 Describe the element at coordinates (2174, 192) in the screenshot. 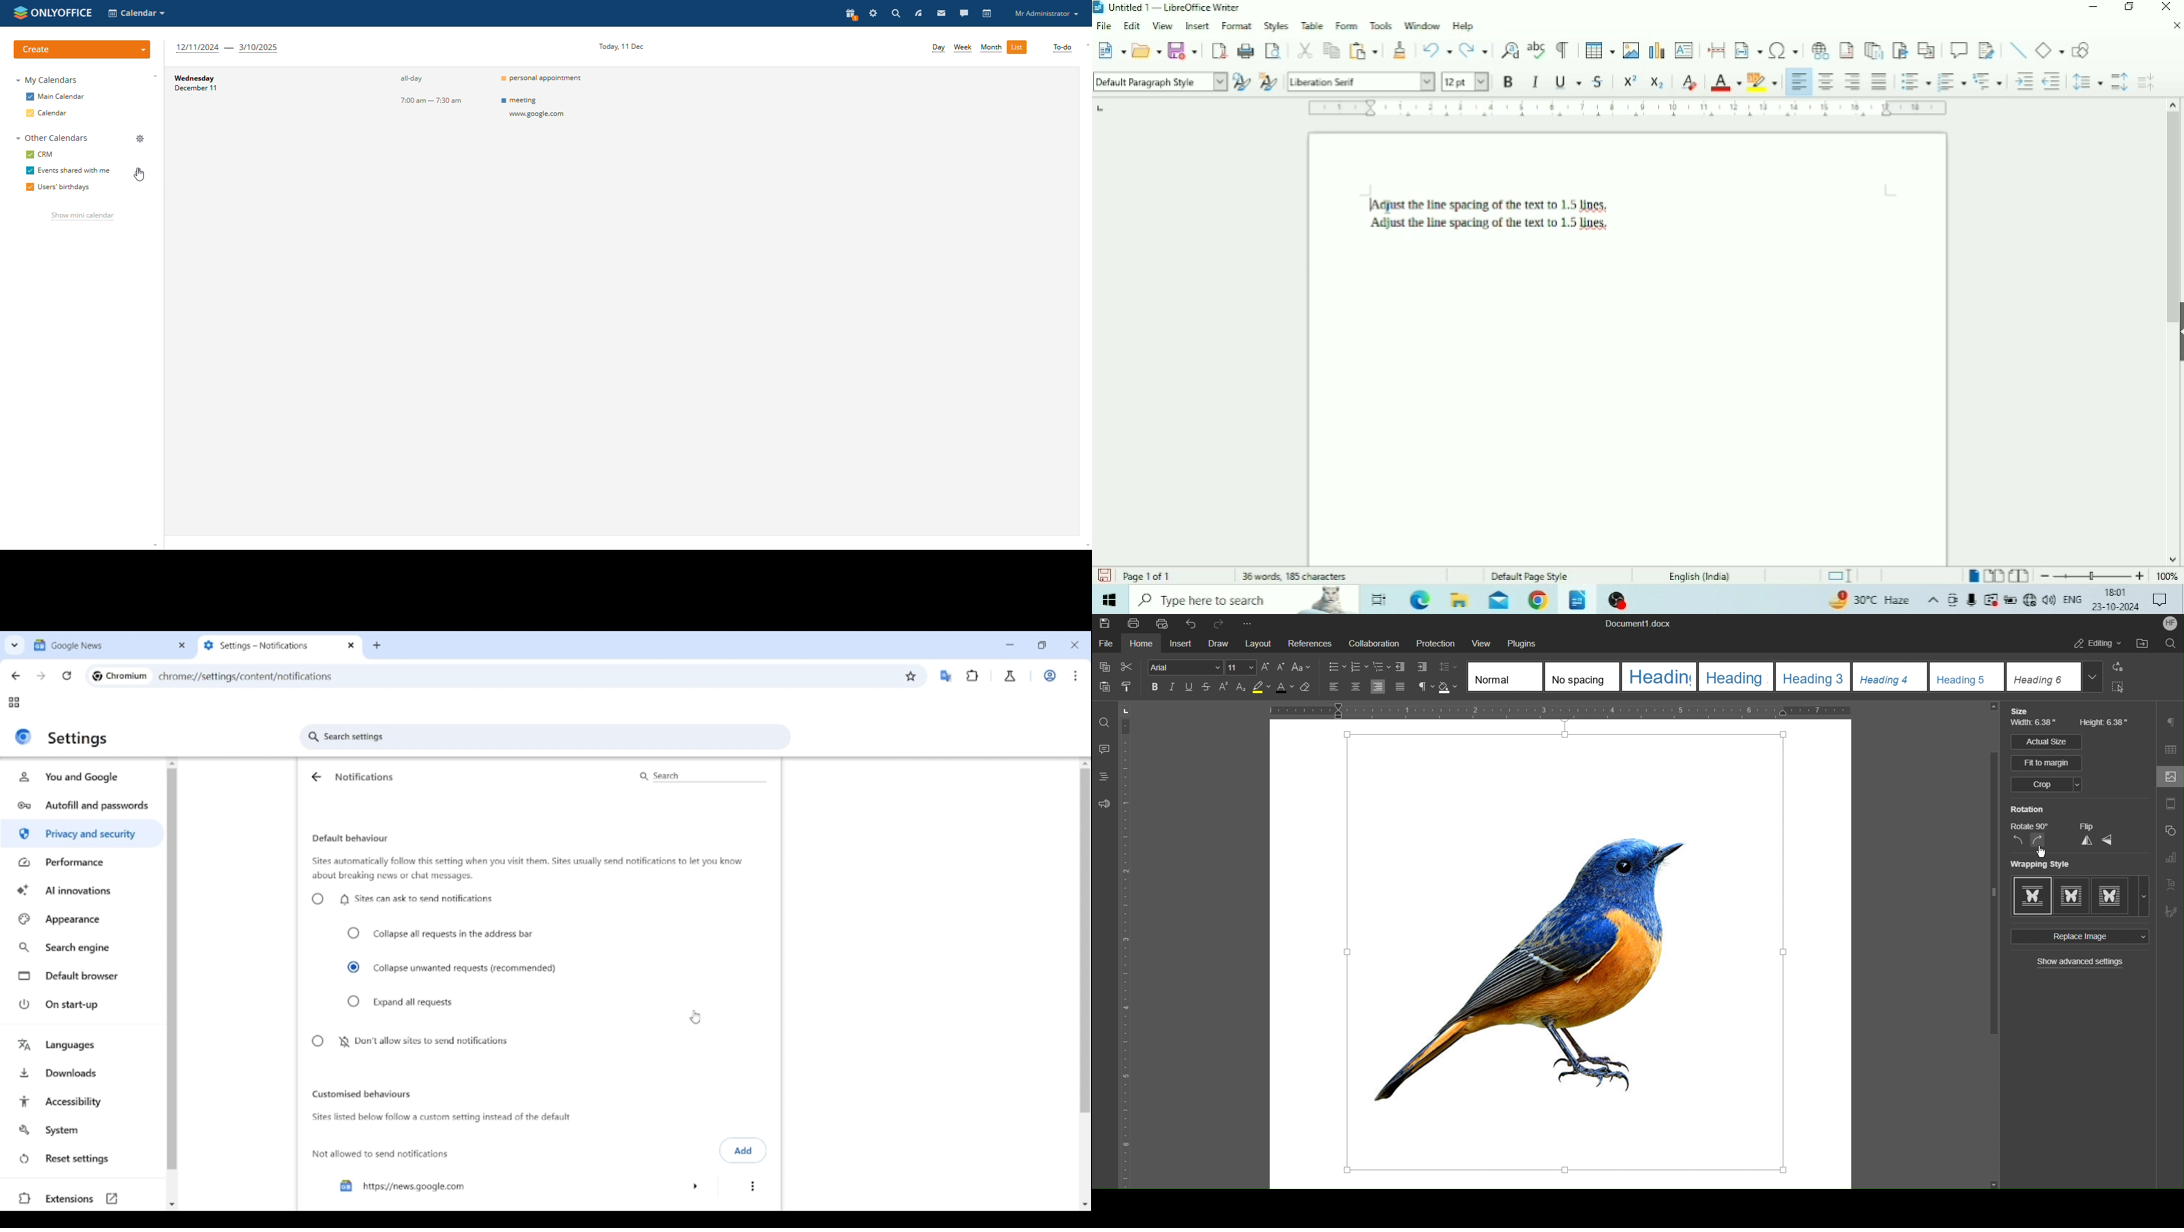

I see `Vertical scrollbar` at that location.